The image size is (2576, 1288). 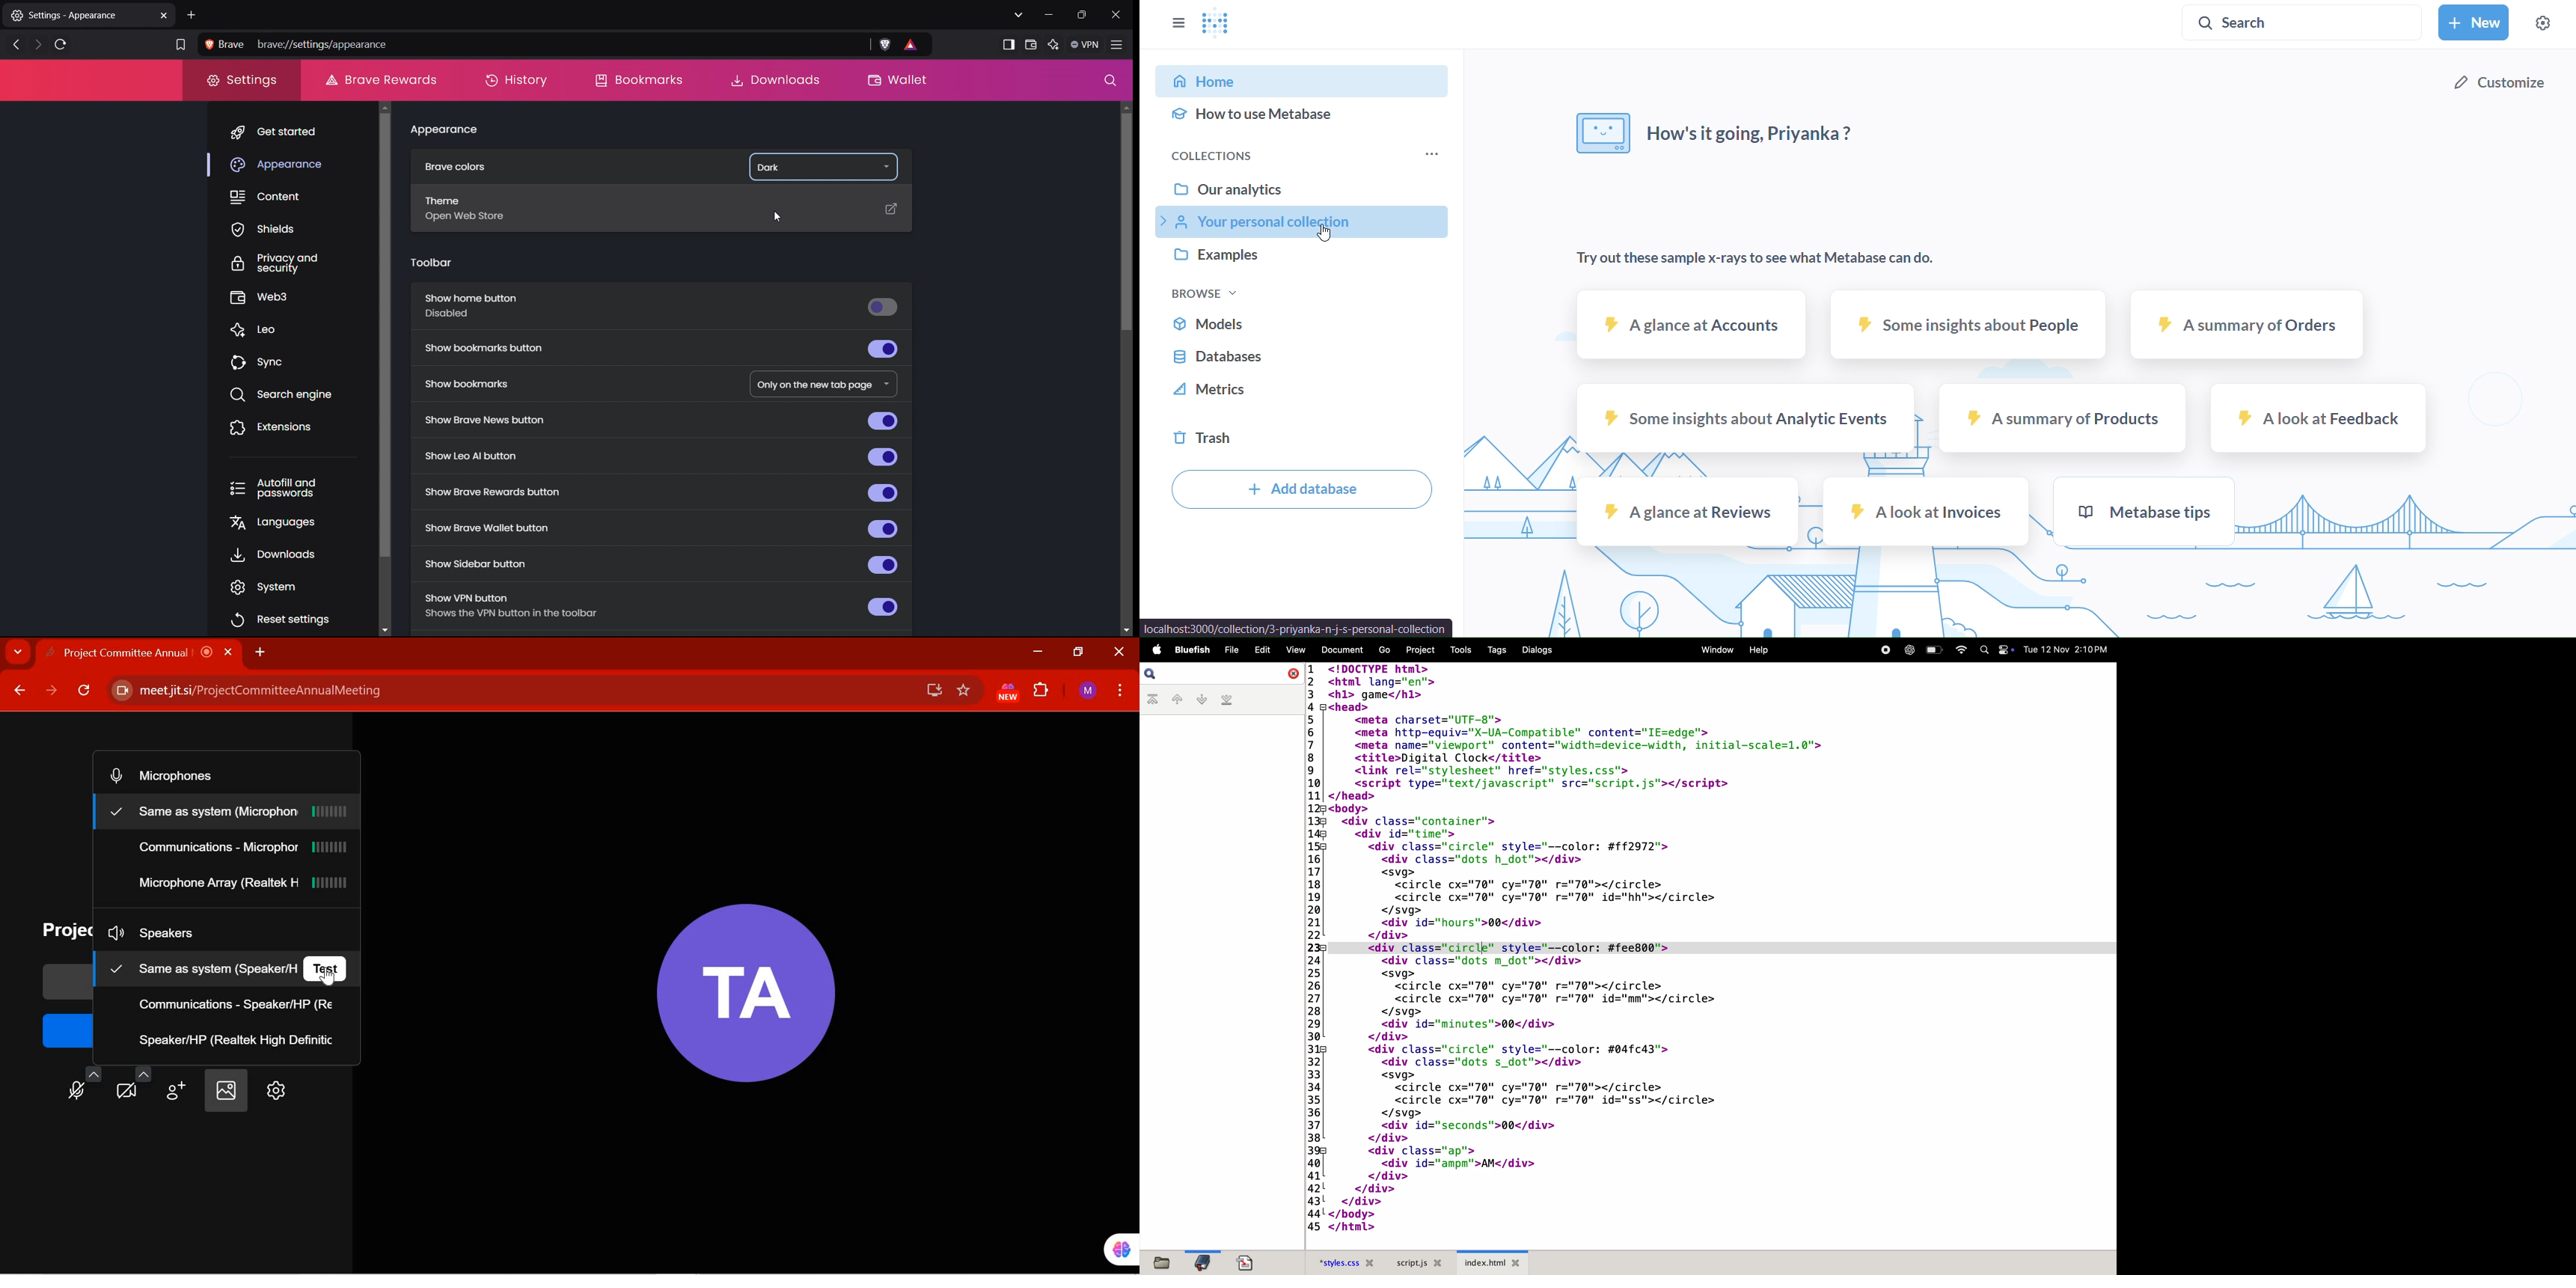 I want to click on wallet, so click(x=896, y=81).